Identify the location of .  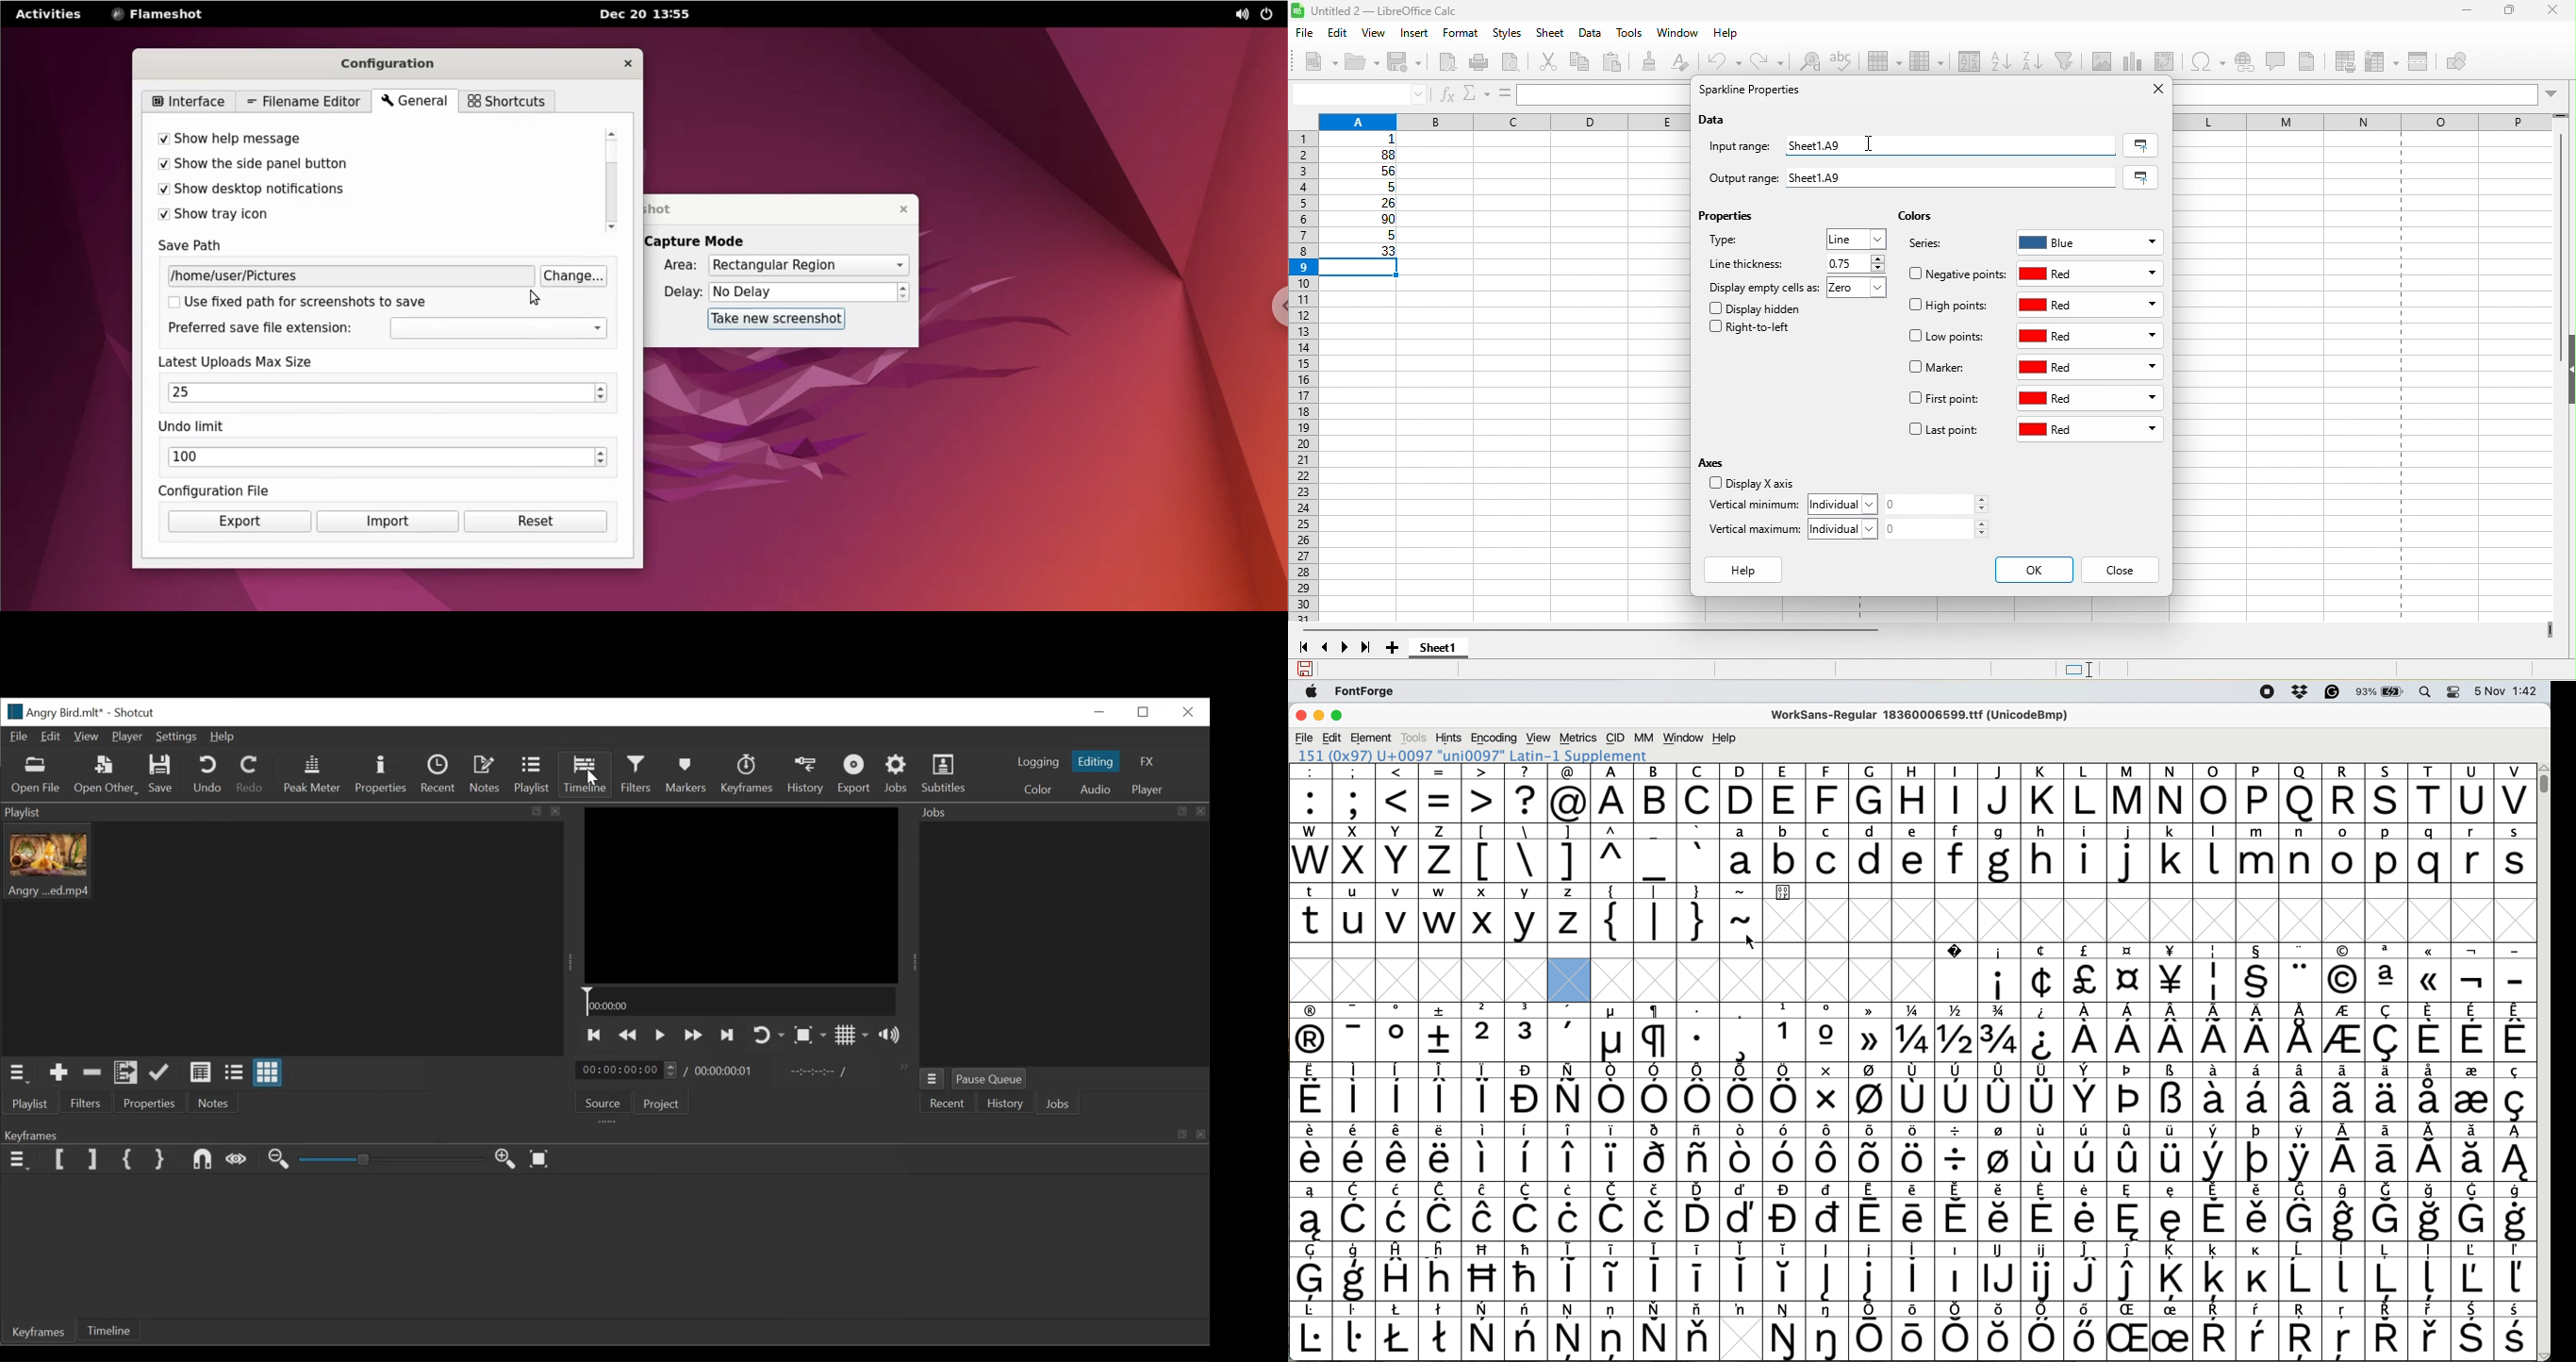
(2345, 1332).